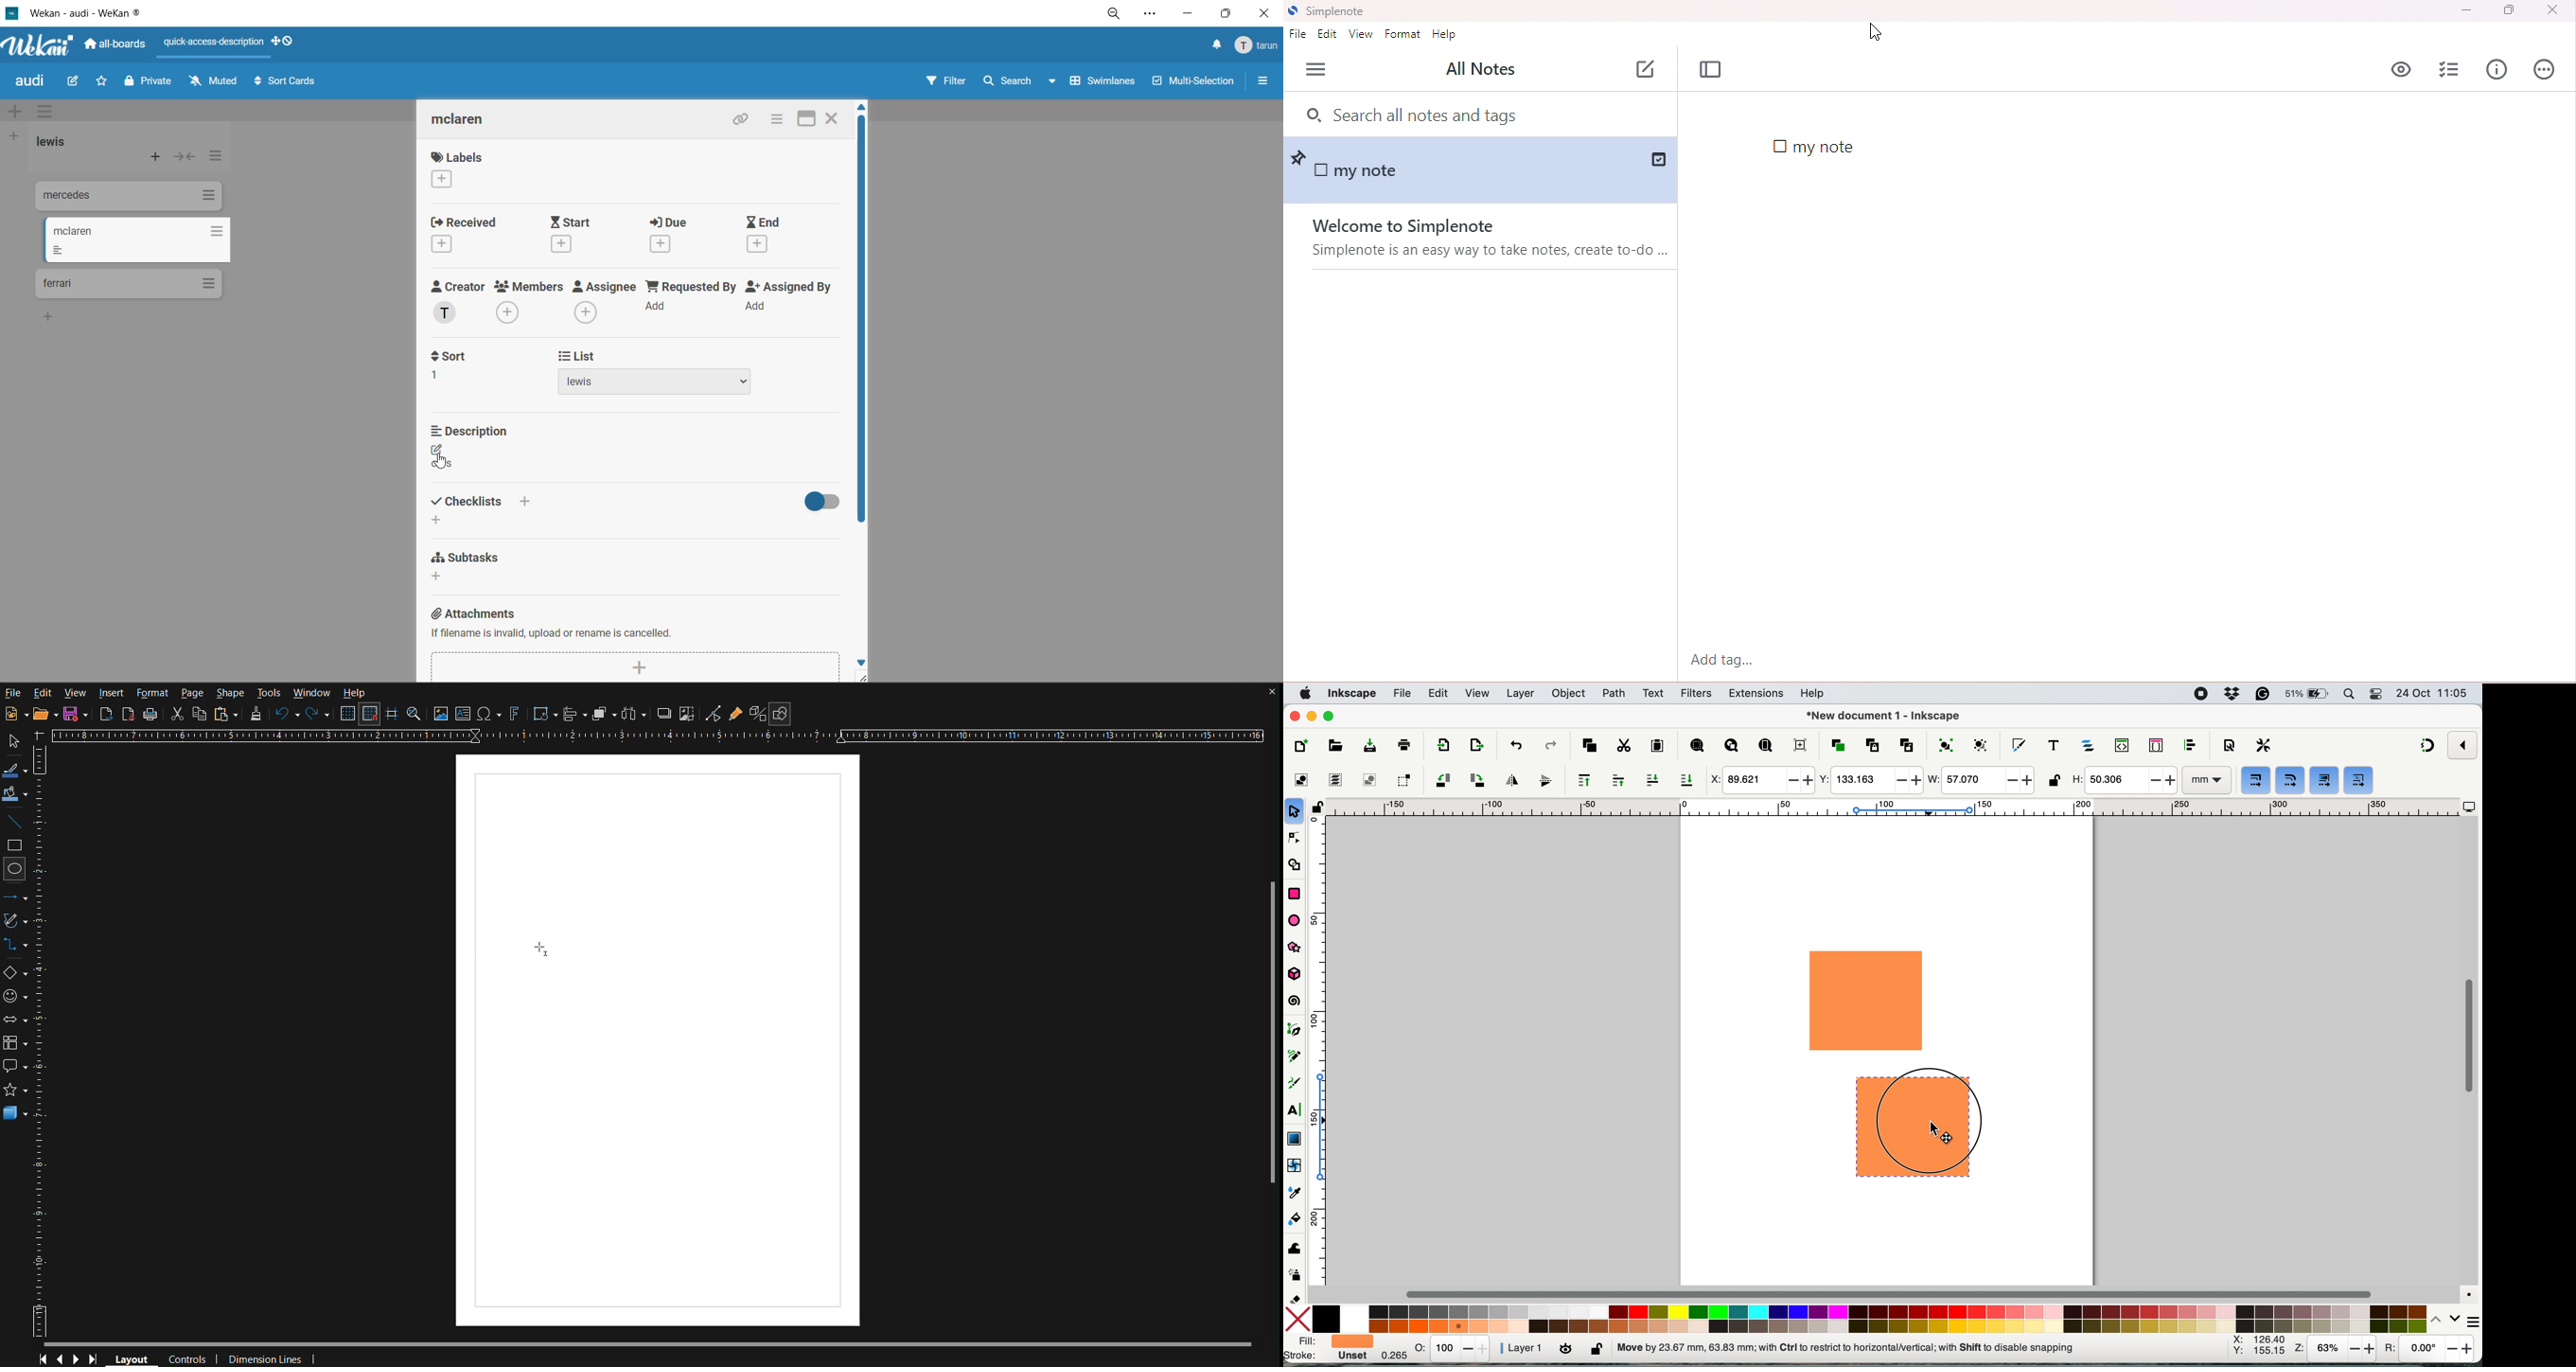  Describe the element at coordinates (469, 121) in the screenshot. I see `card title` at that location.